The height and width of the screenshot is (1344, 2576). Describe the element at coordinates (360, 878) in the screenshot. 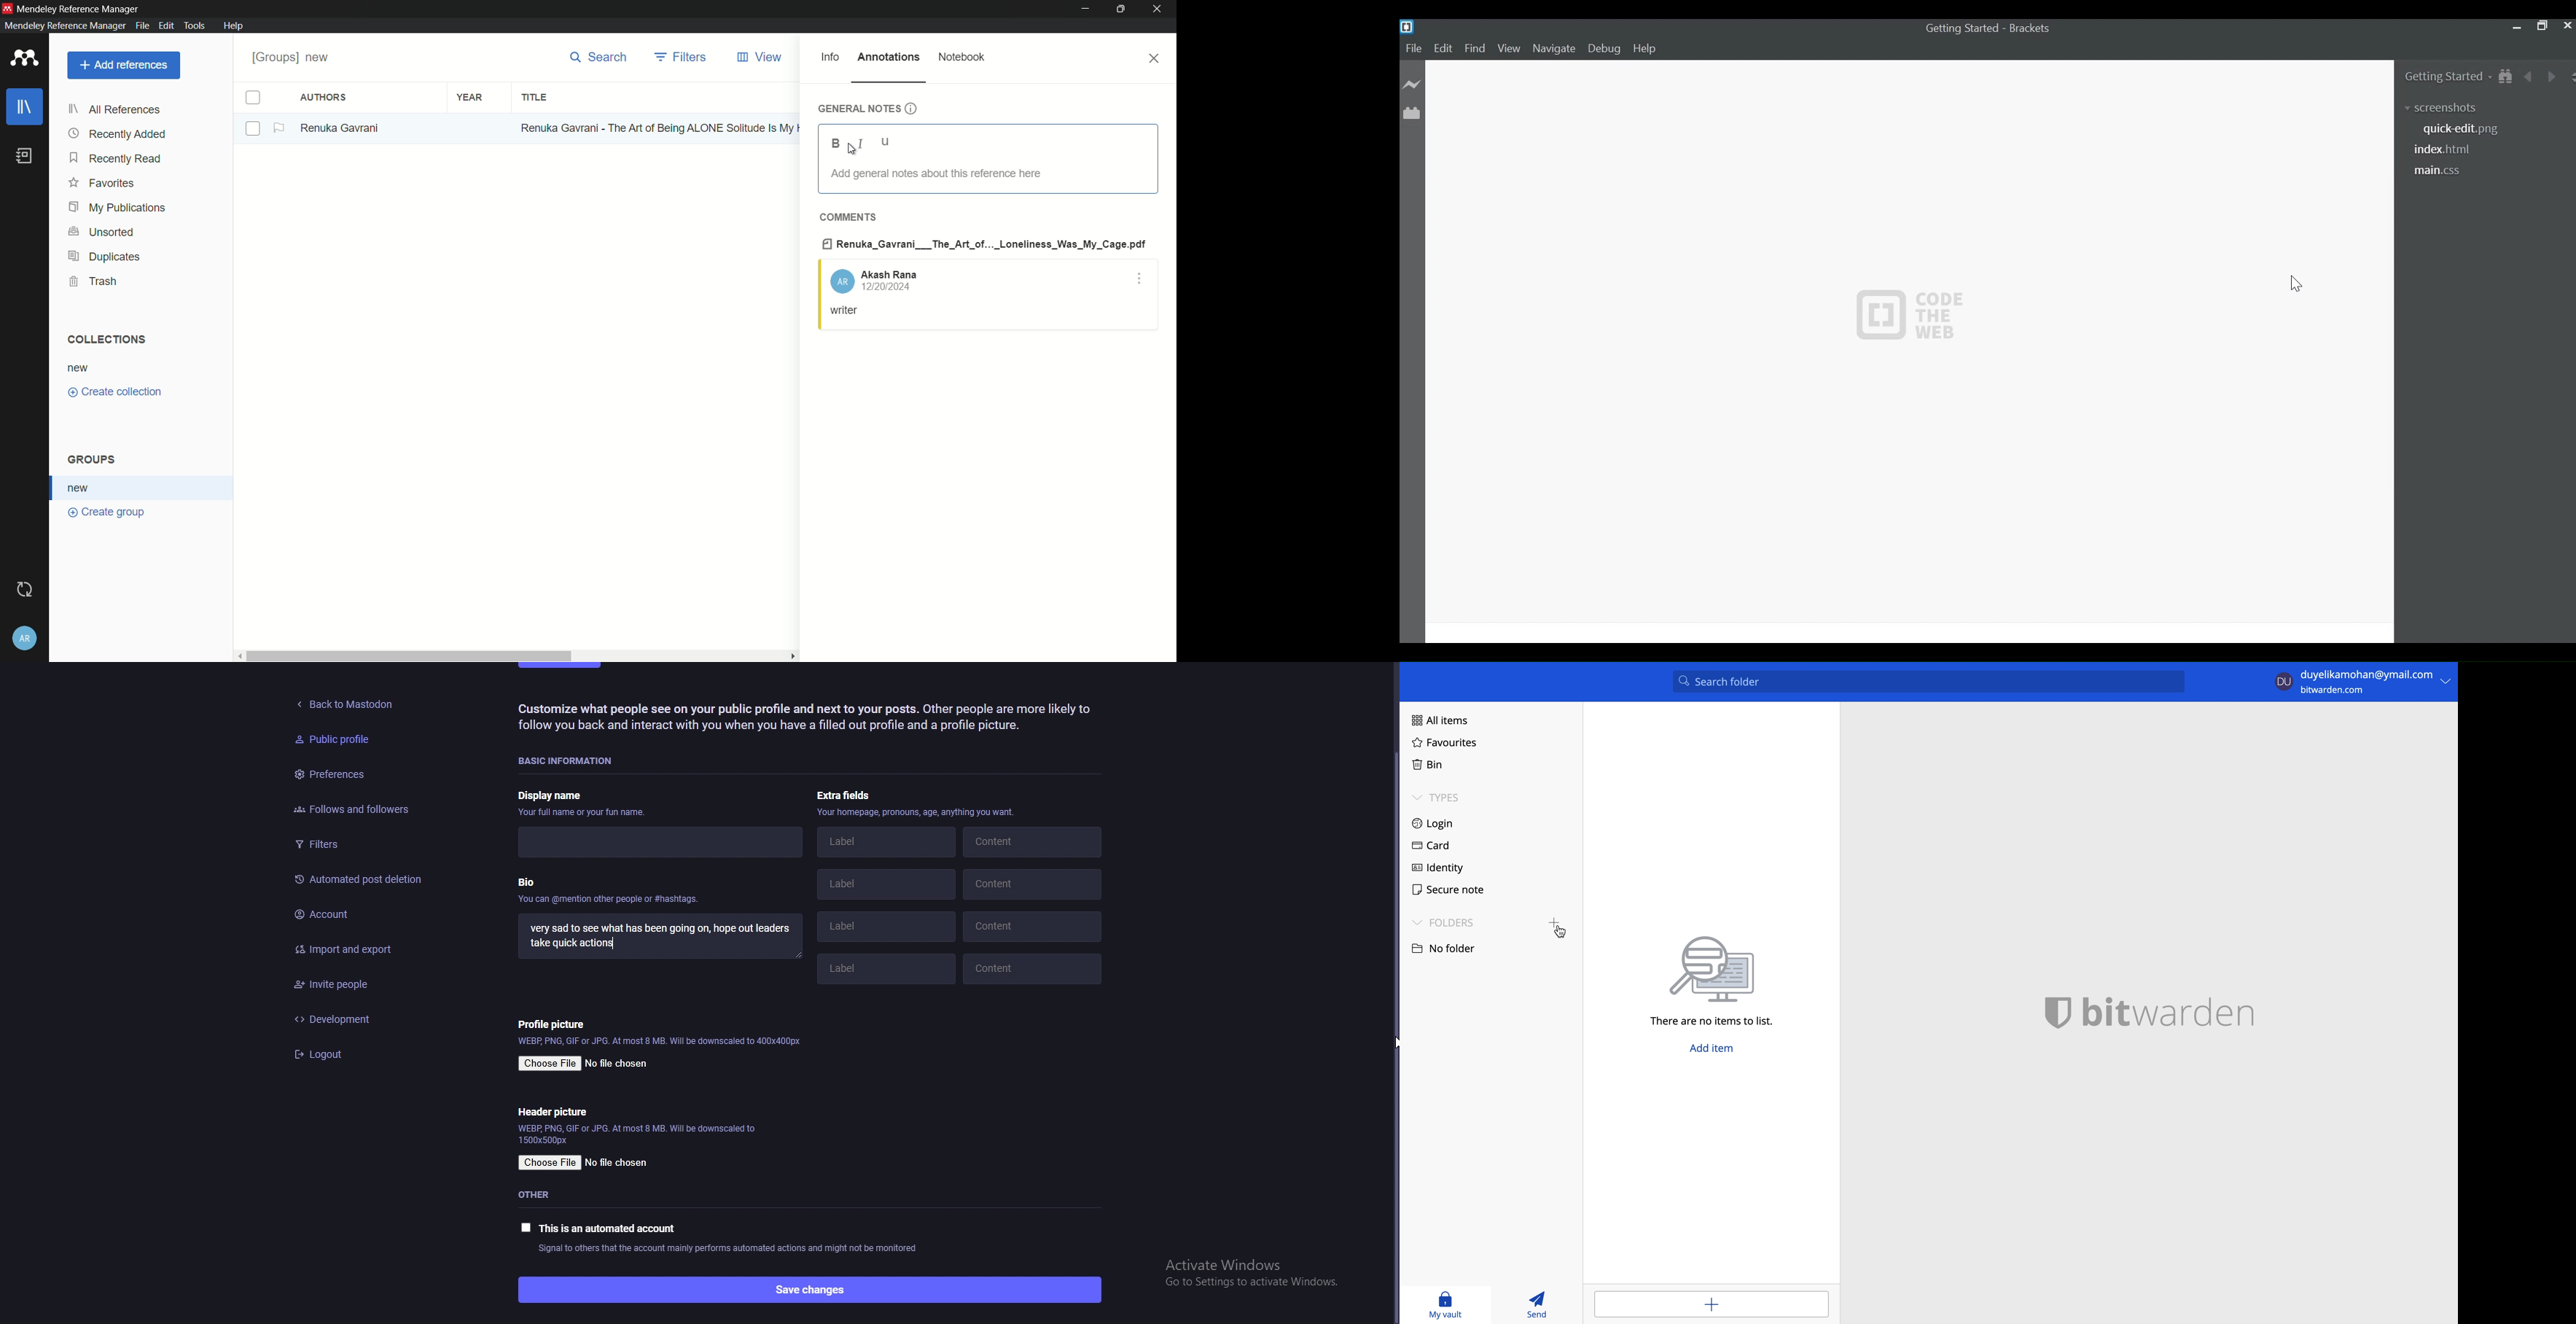

I see `Automated post deletion` at that location.